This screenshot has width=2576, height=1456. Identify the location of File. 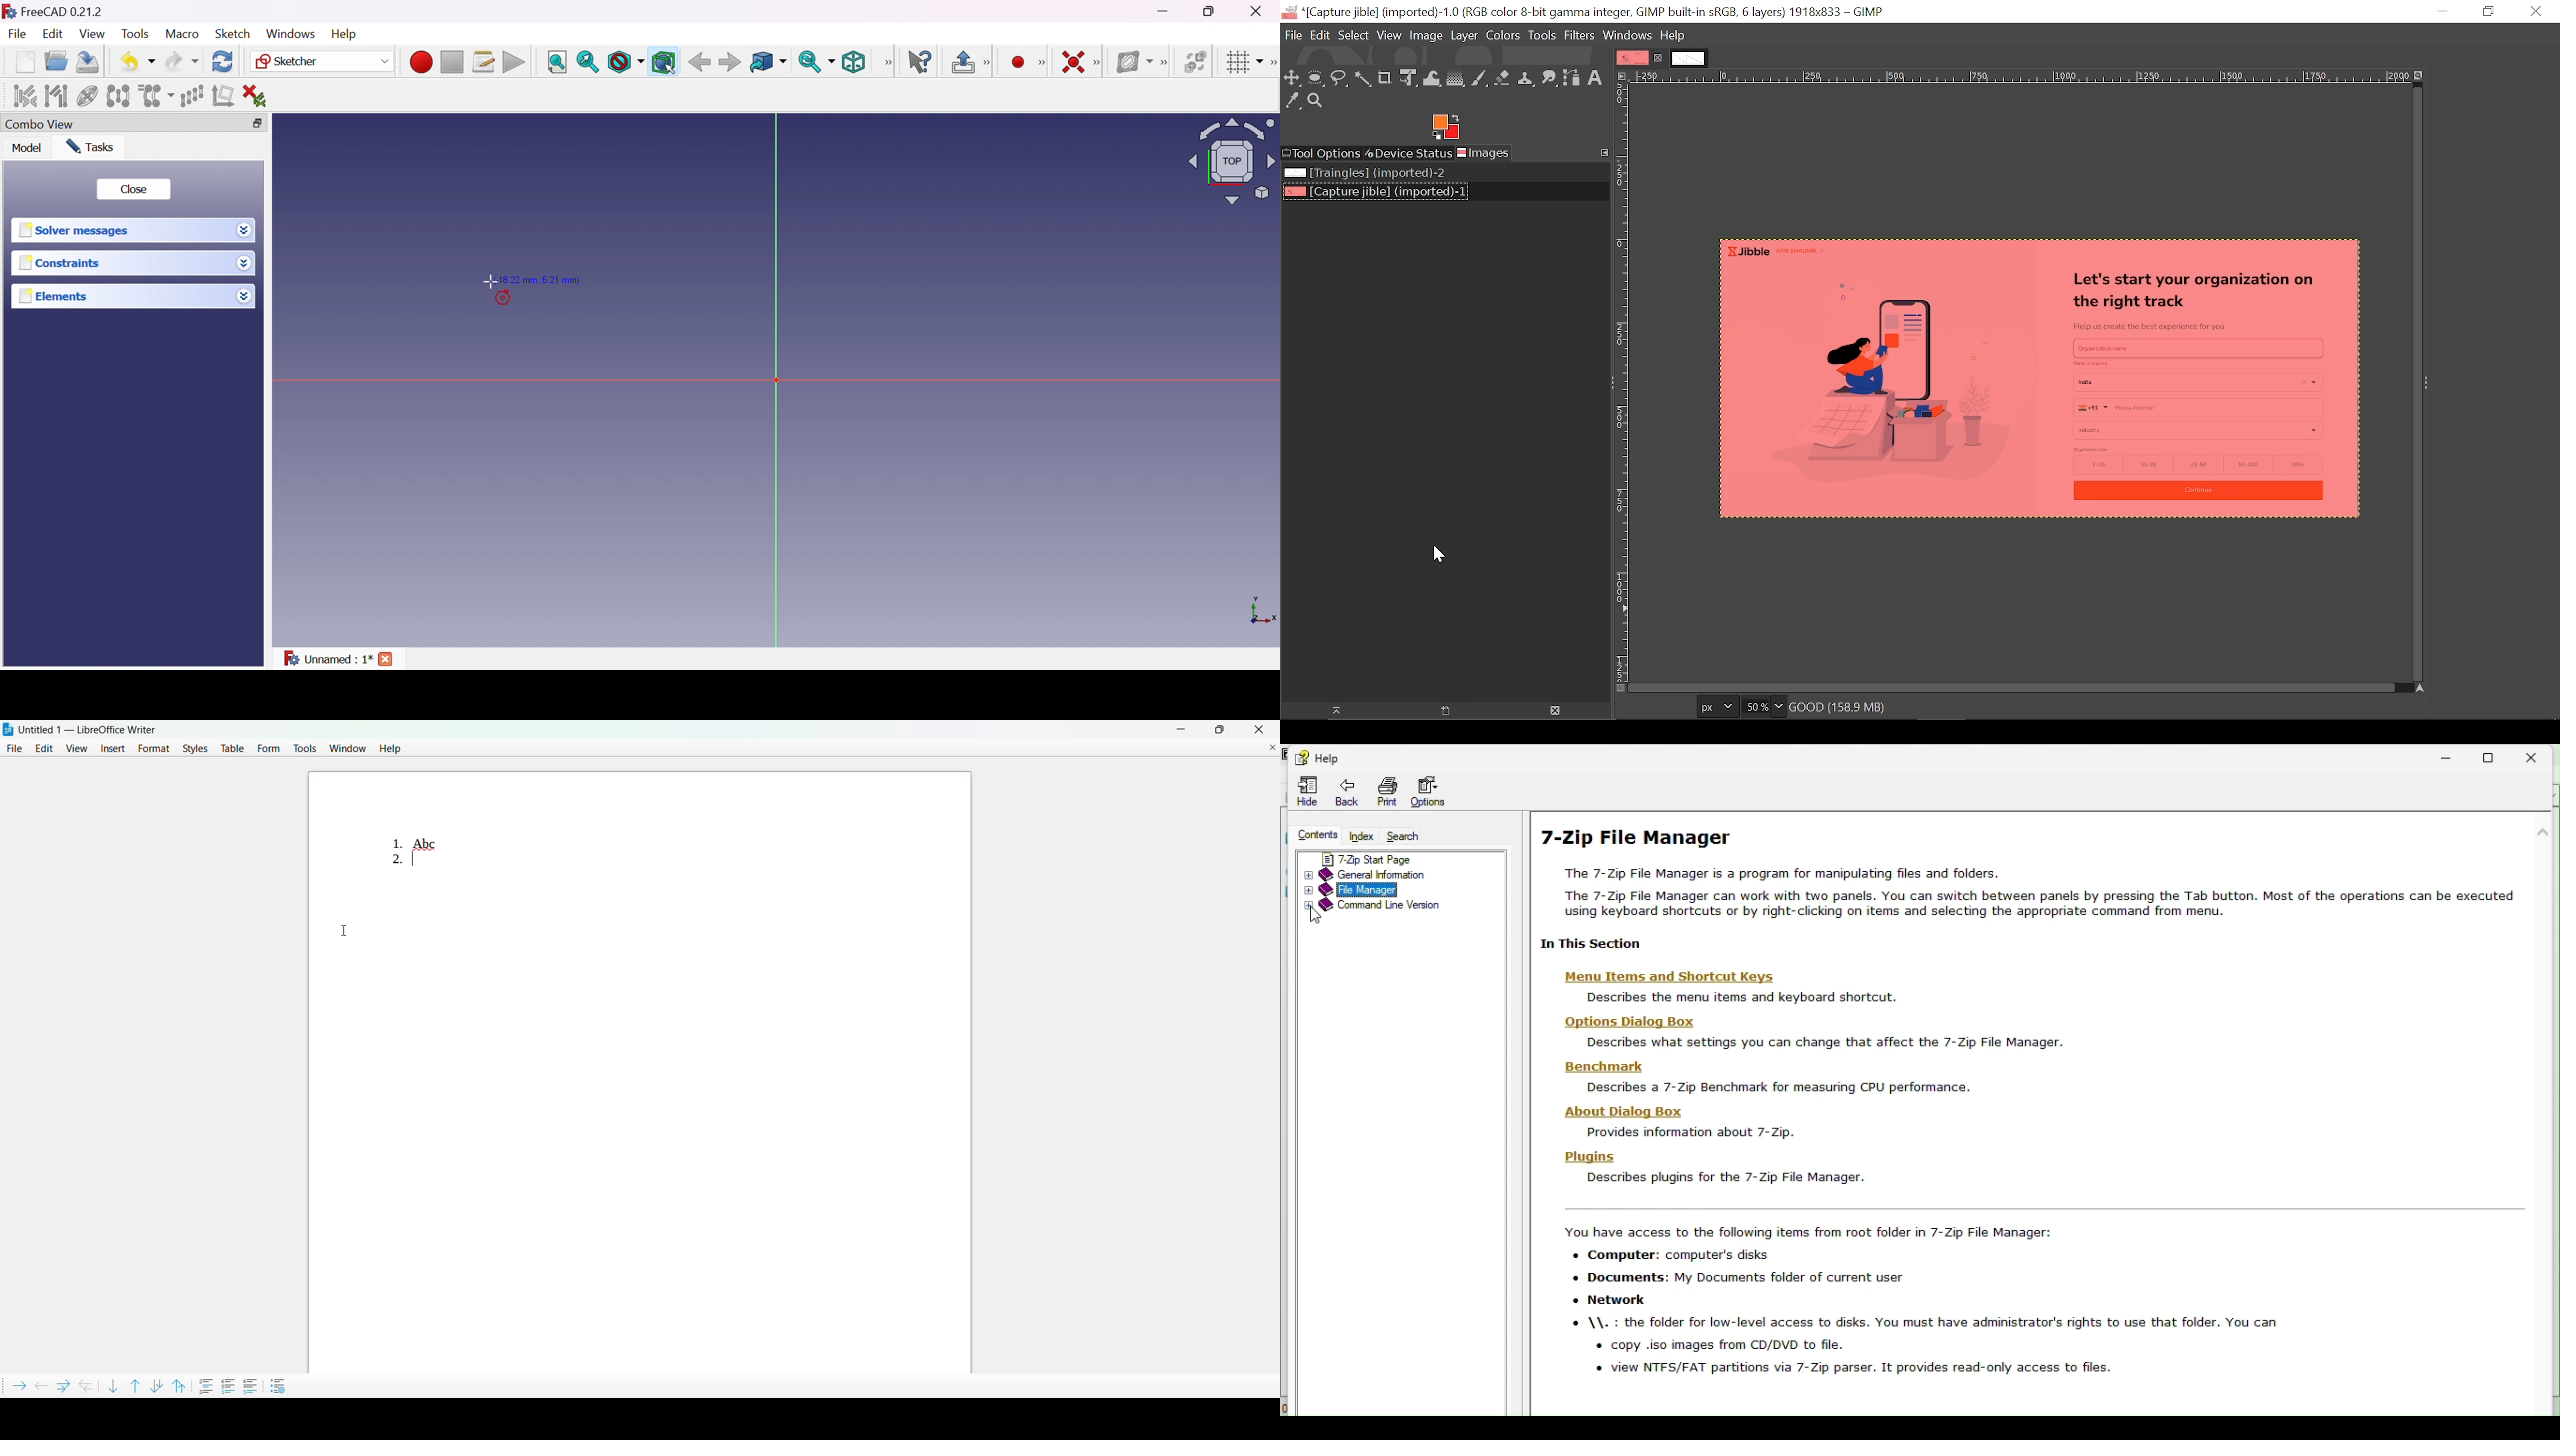
(1291, 34).